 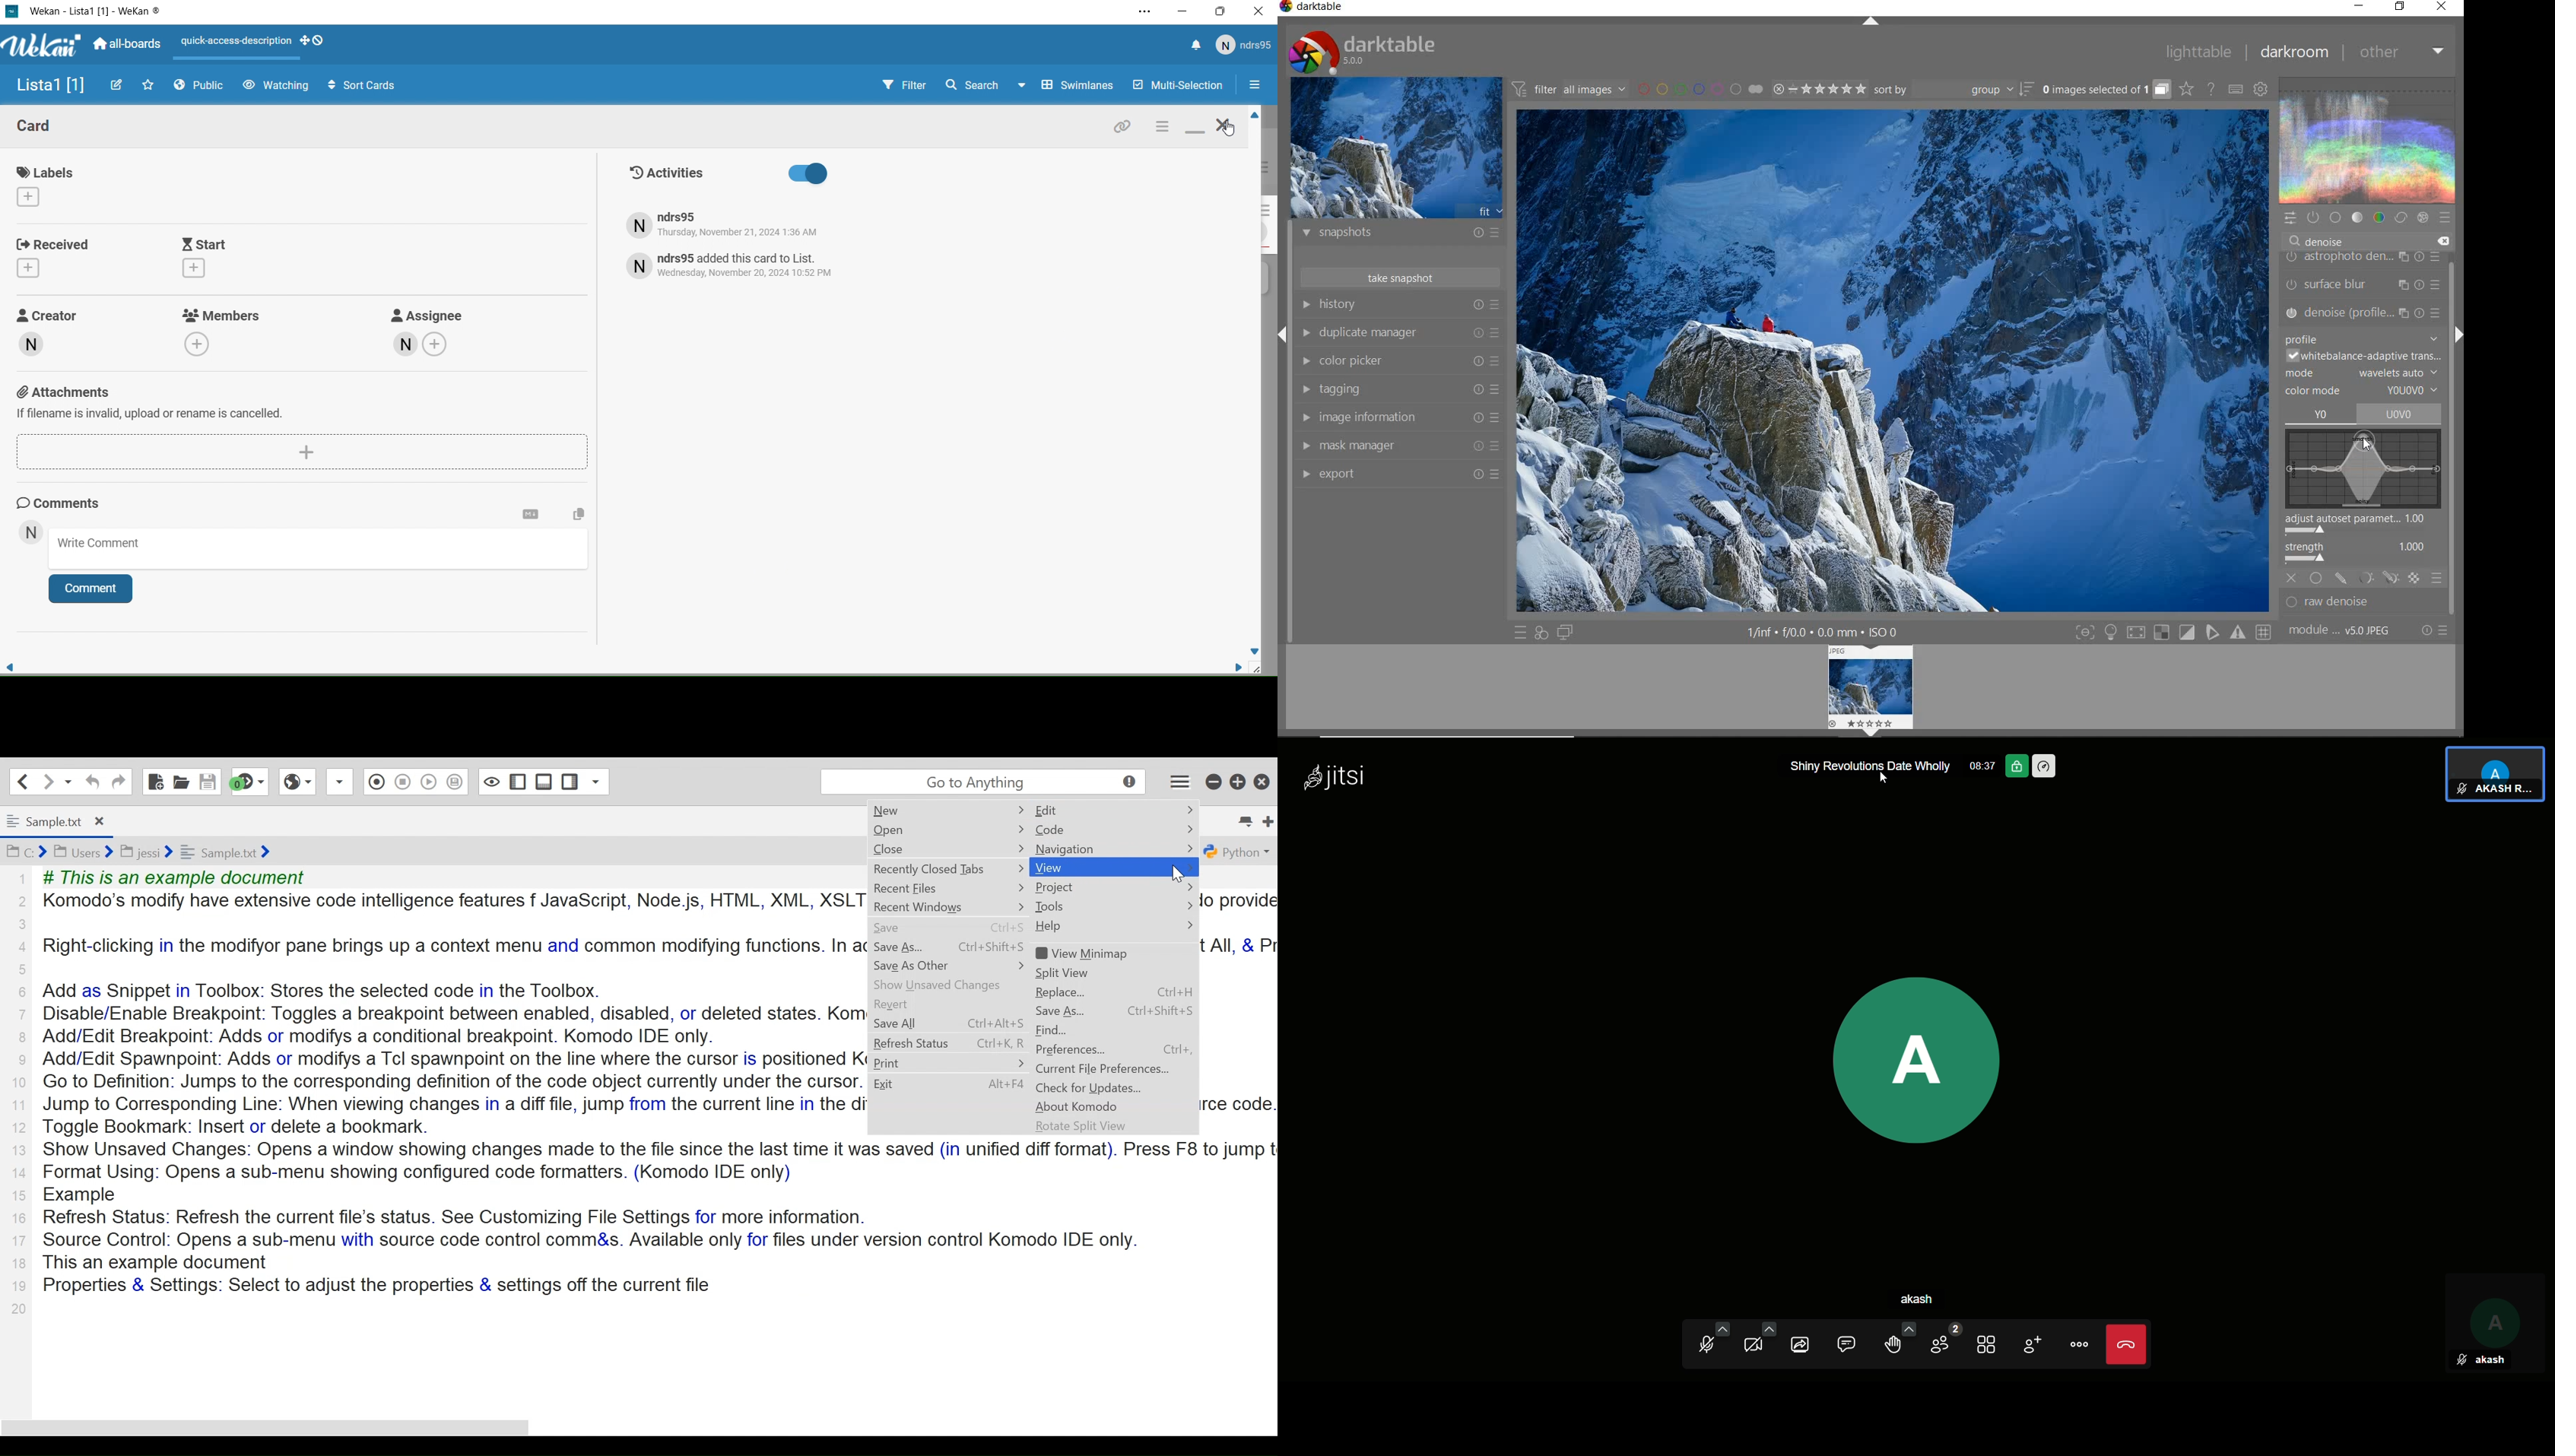 I want to click on close, so click(x=2443, y=7).